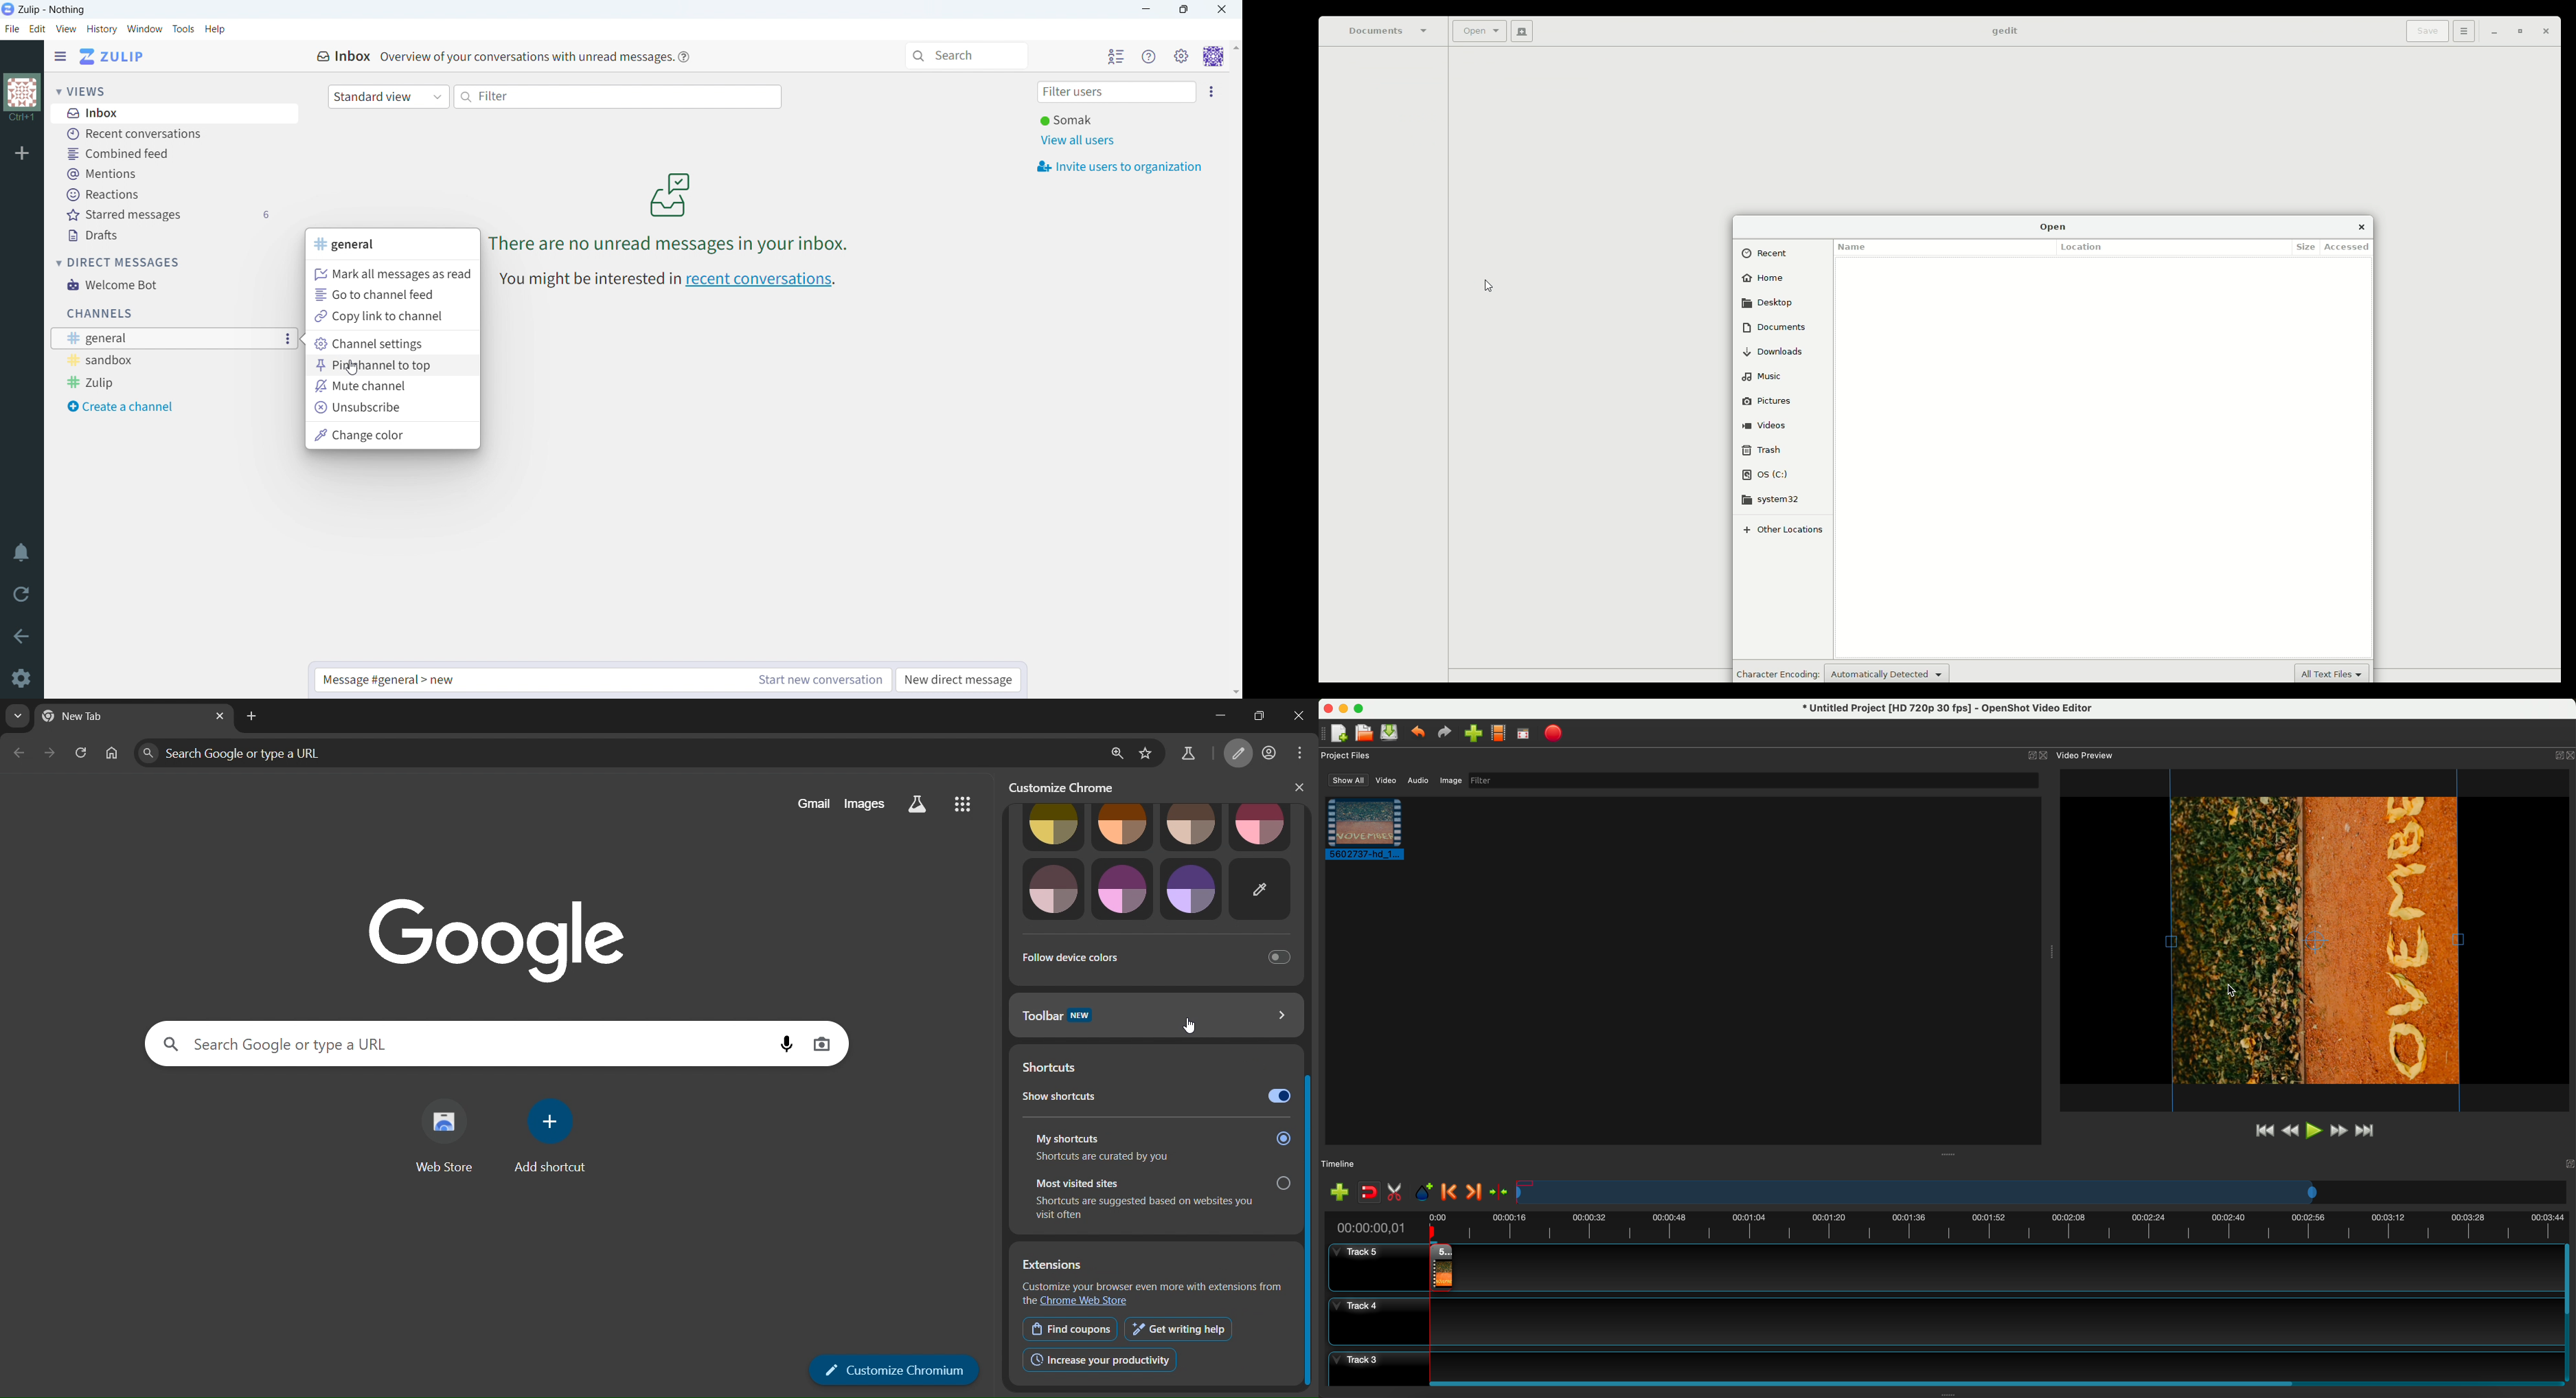 The image size is (2576, 1400). Describe the element at coordinates (169, 194) in the screenshot. I see `reactions` at that location.